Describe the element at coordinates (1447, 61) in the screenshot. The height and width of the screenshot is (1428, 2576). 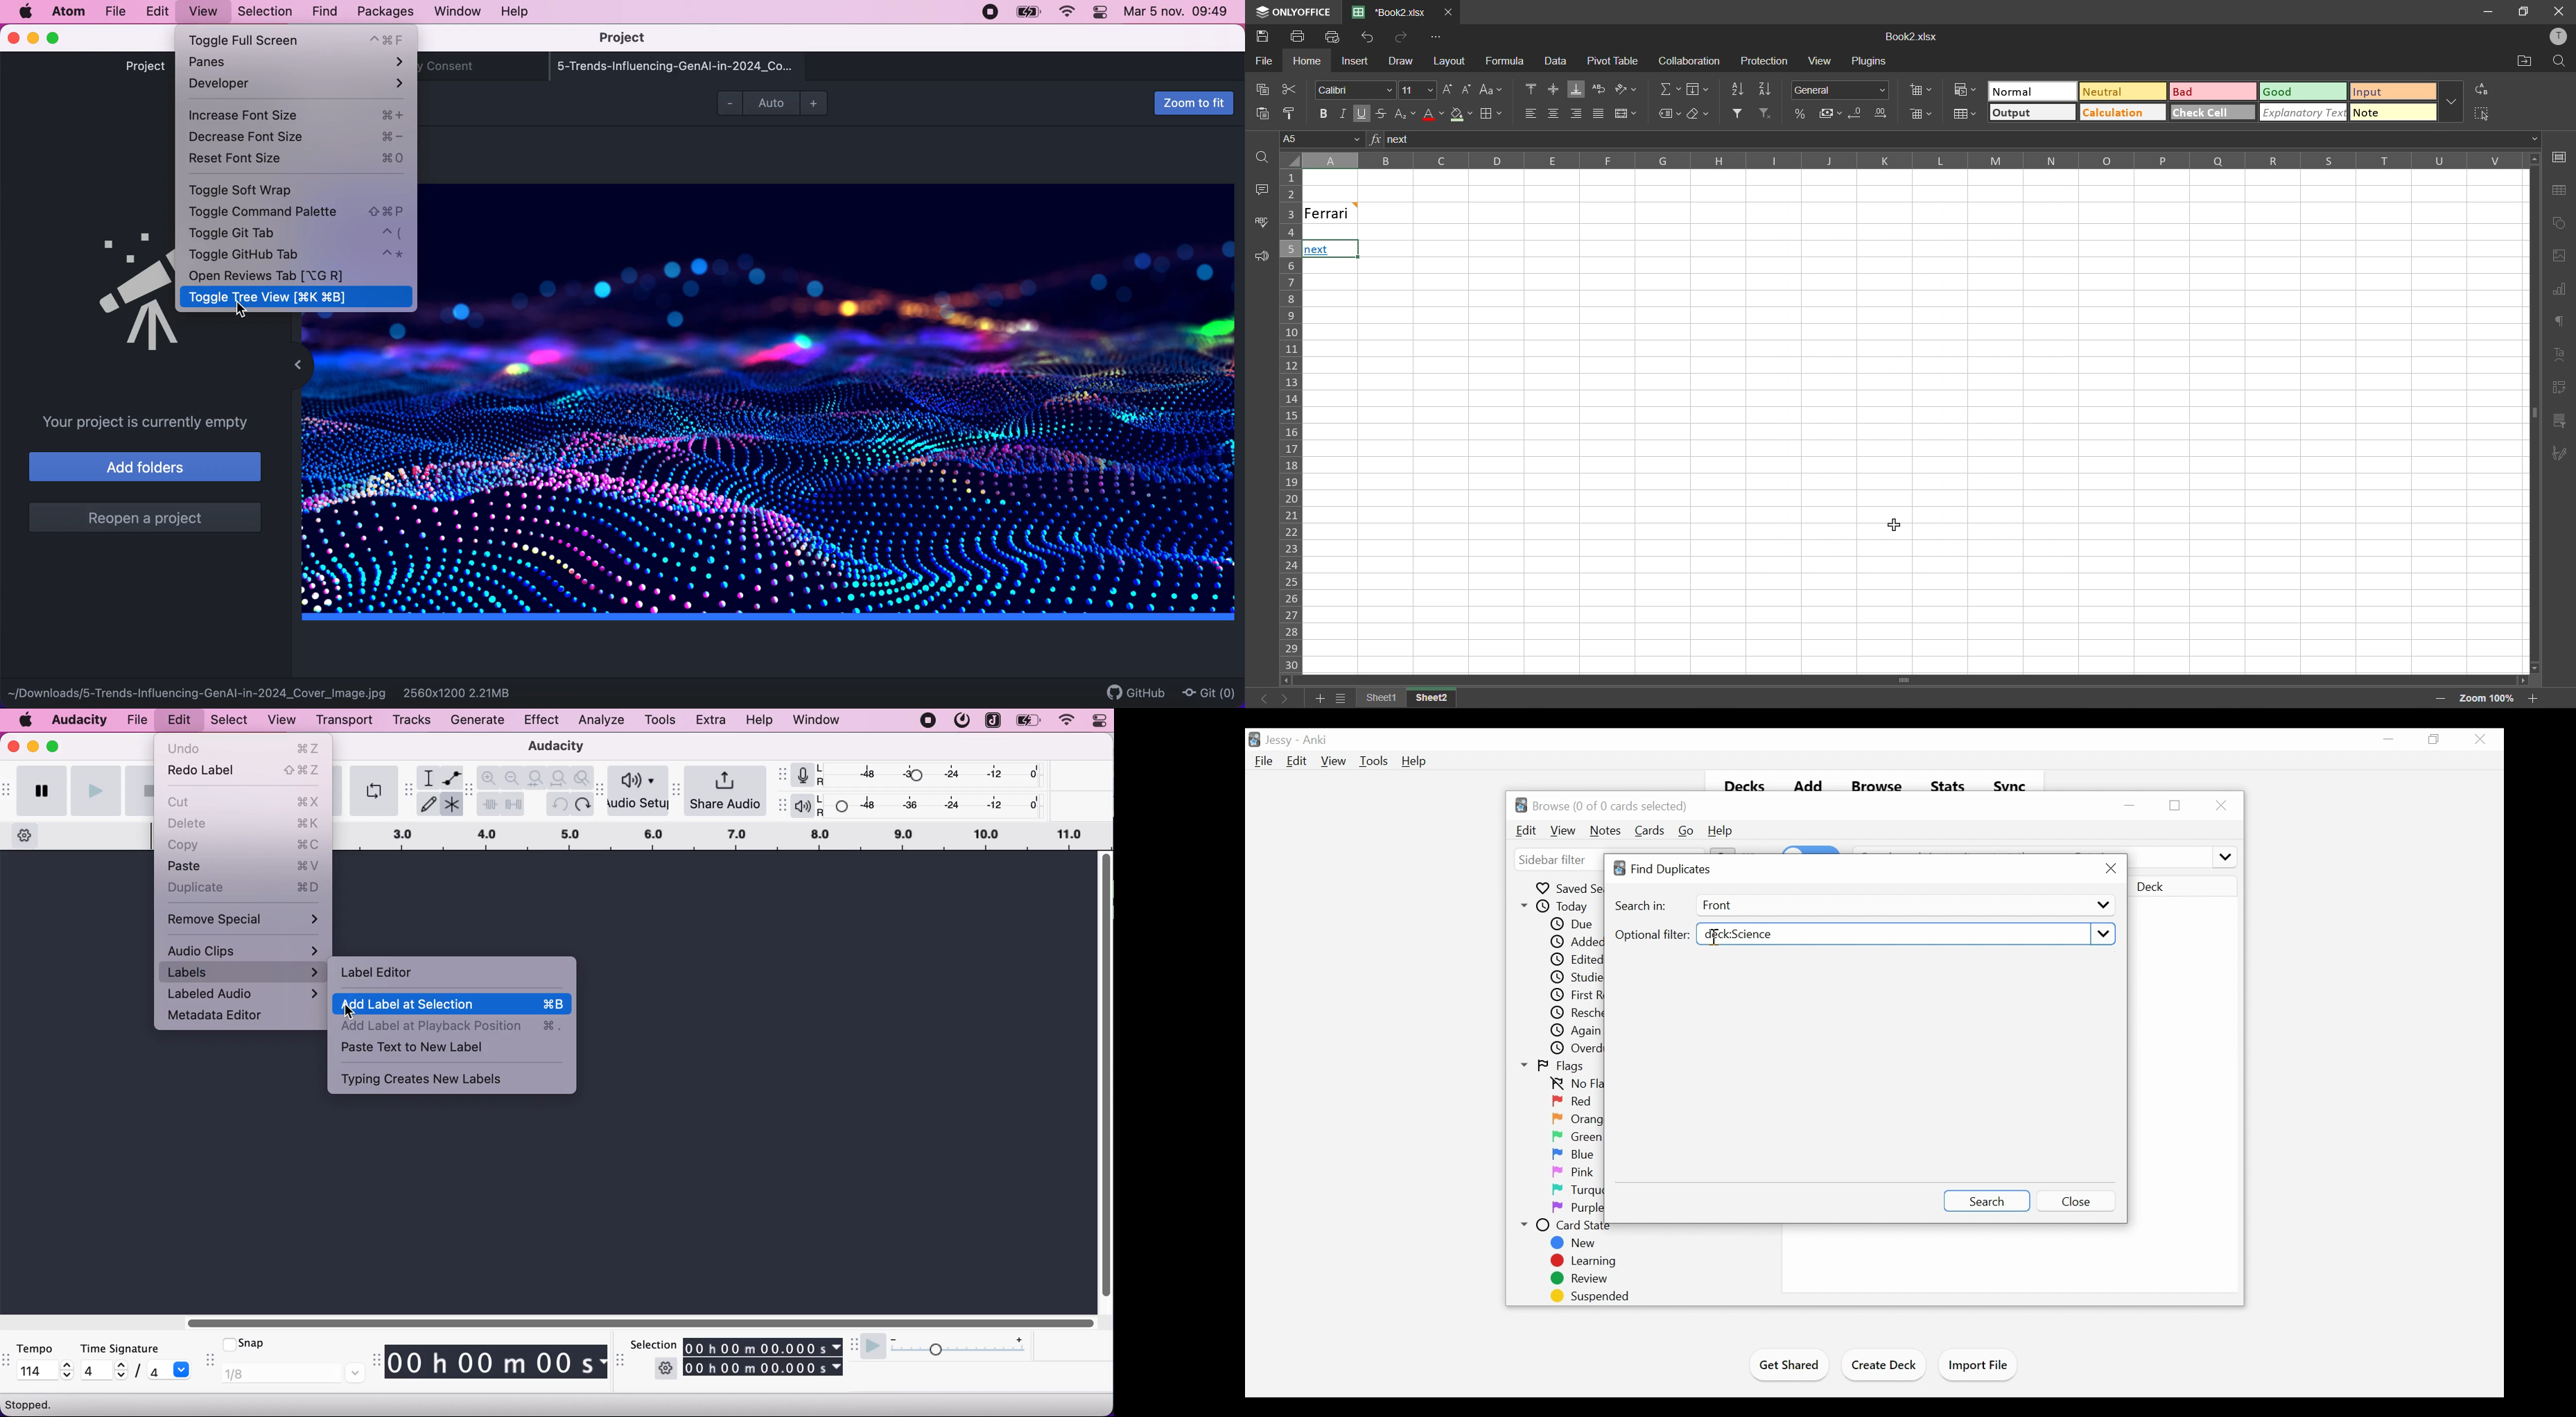
I see `layout` at that location.